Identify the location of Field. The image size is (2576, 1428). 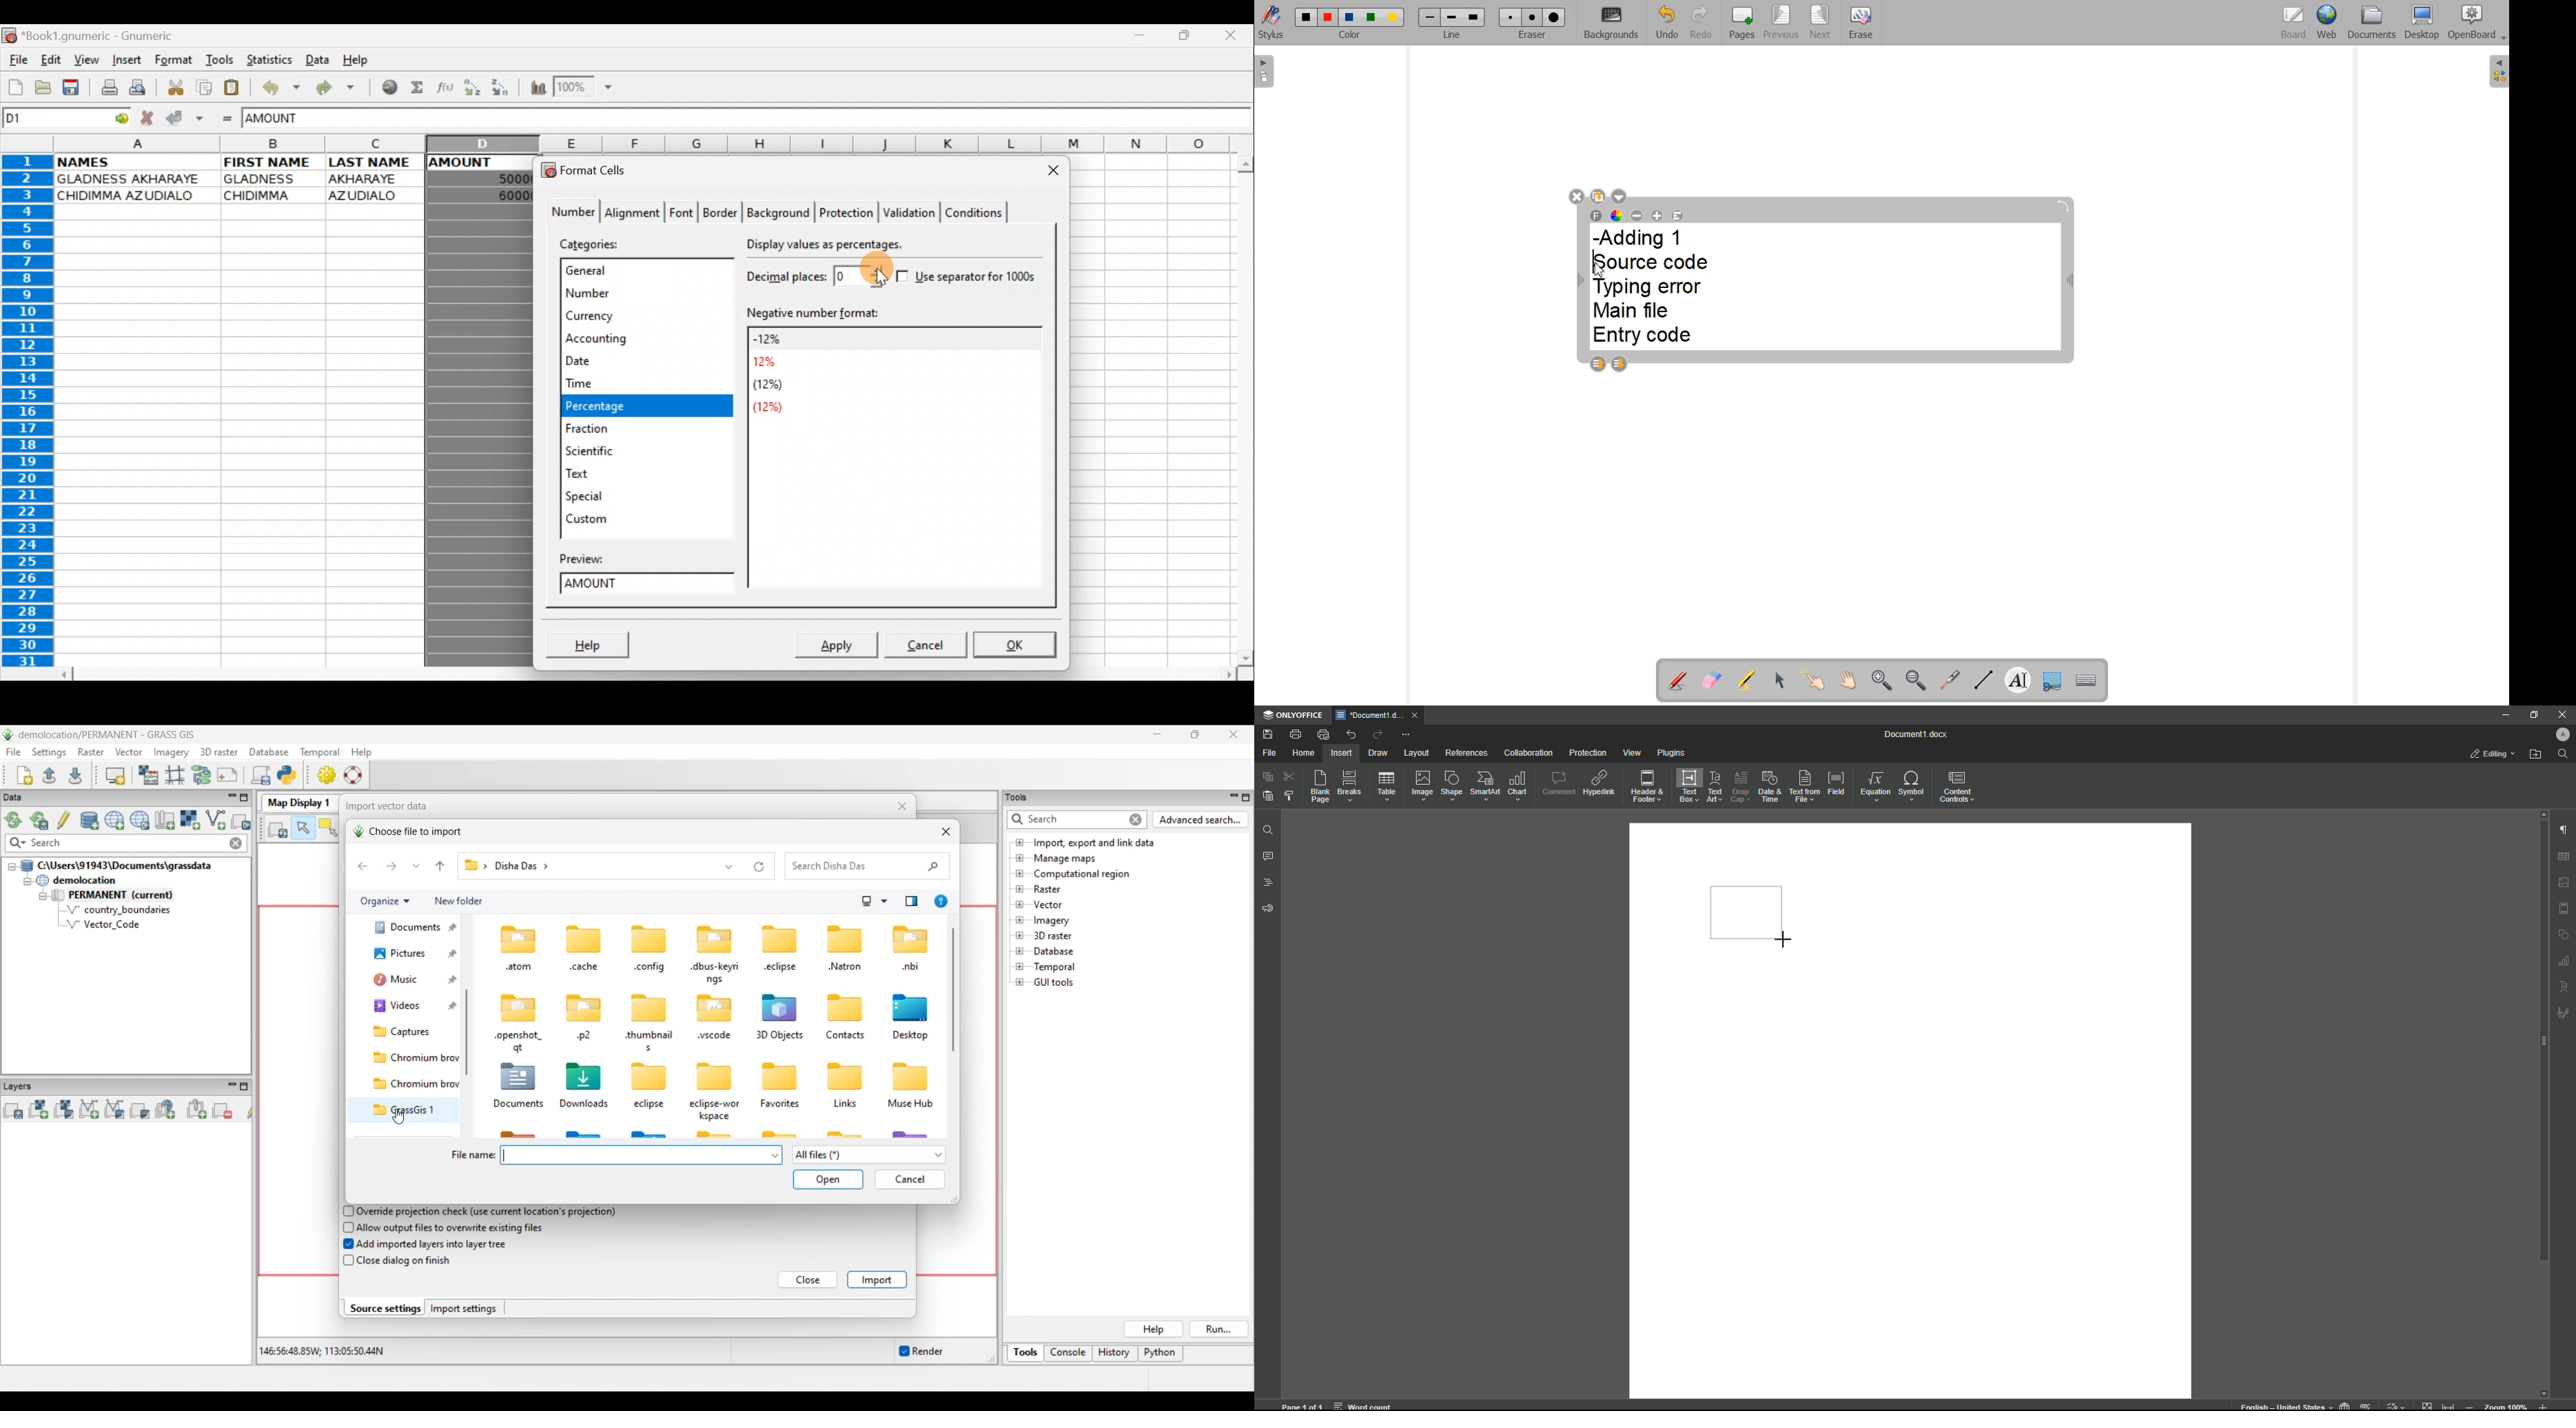
(1835, 782).